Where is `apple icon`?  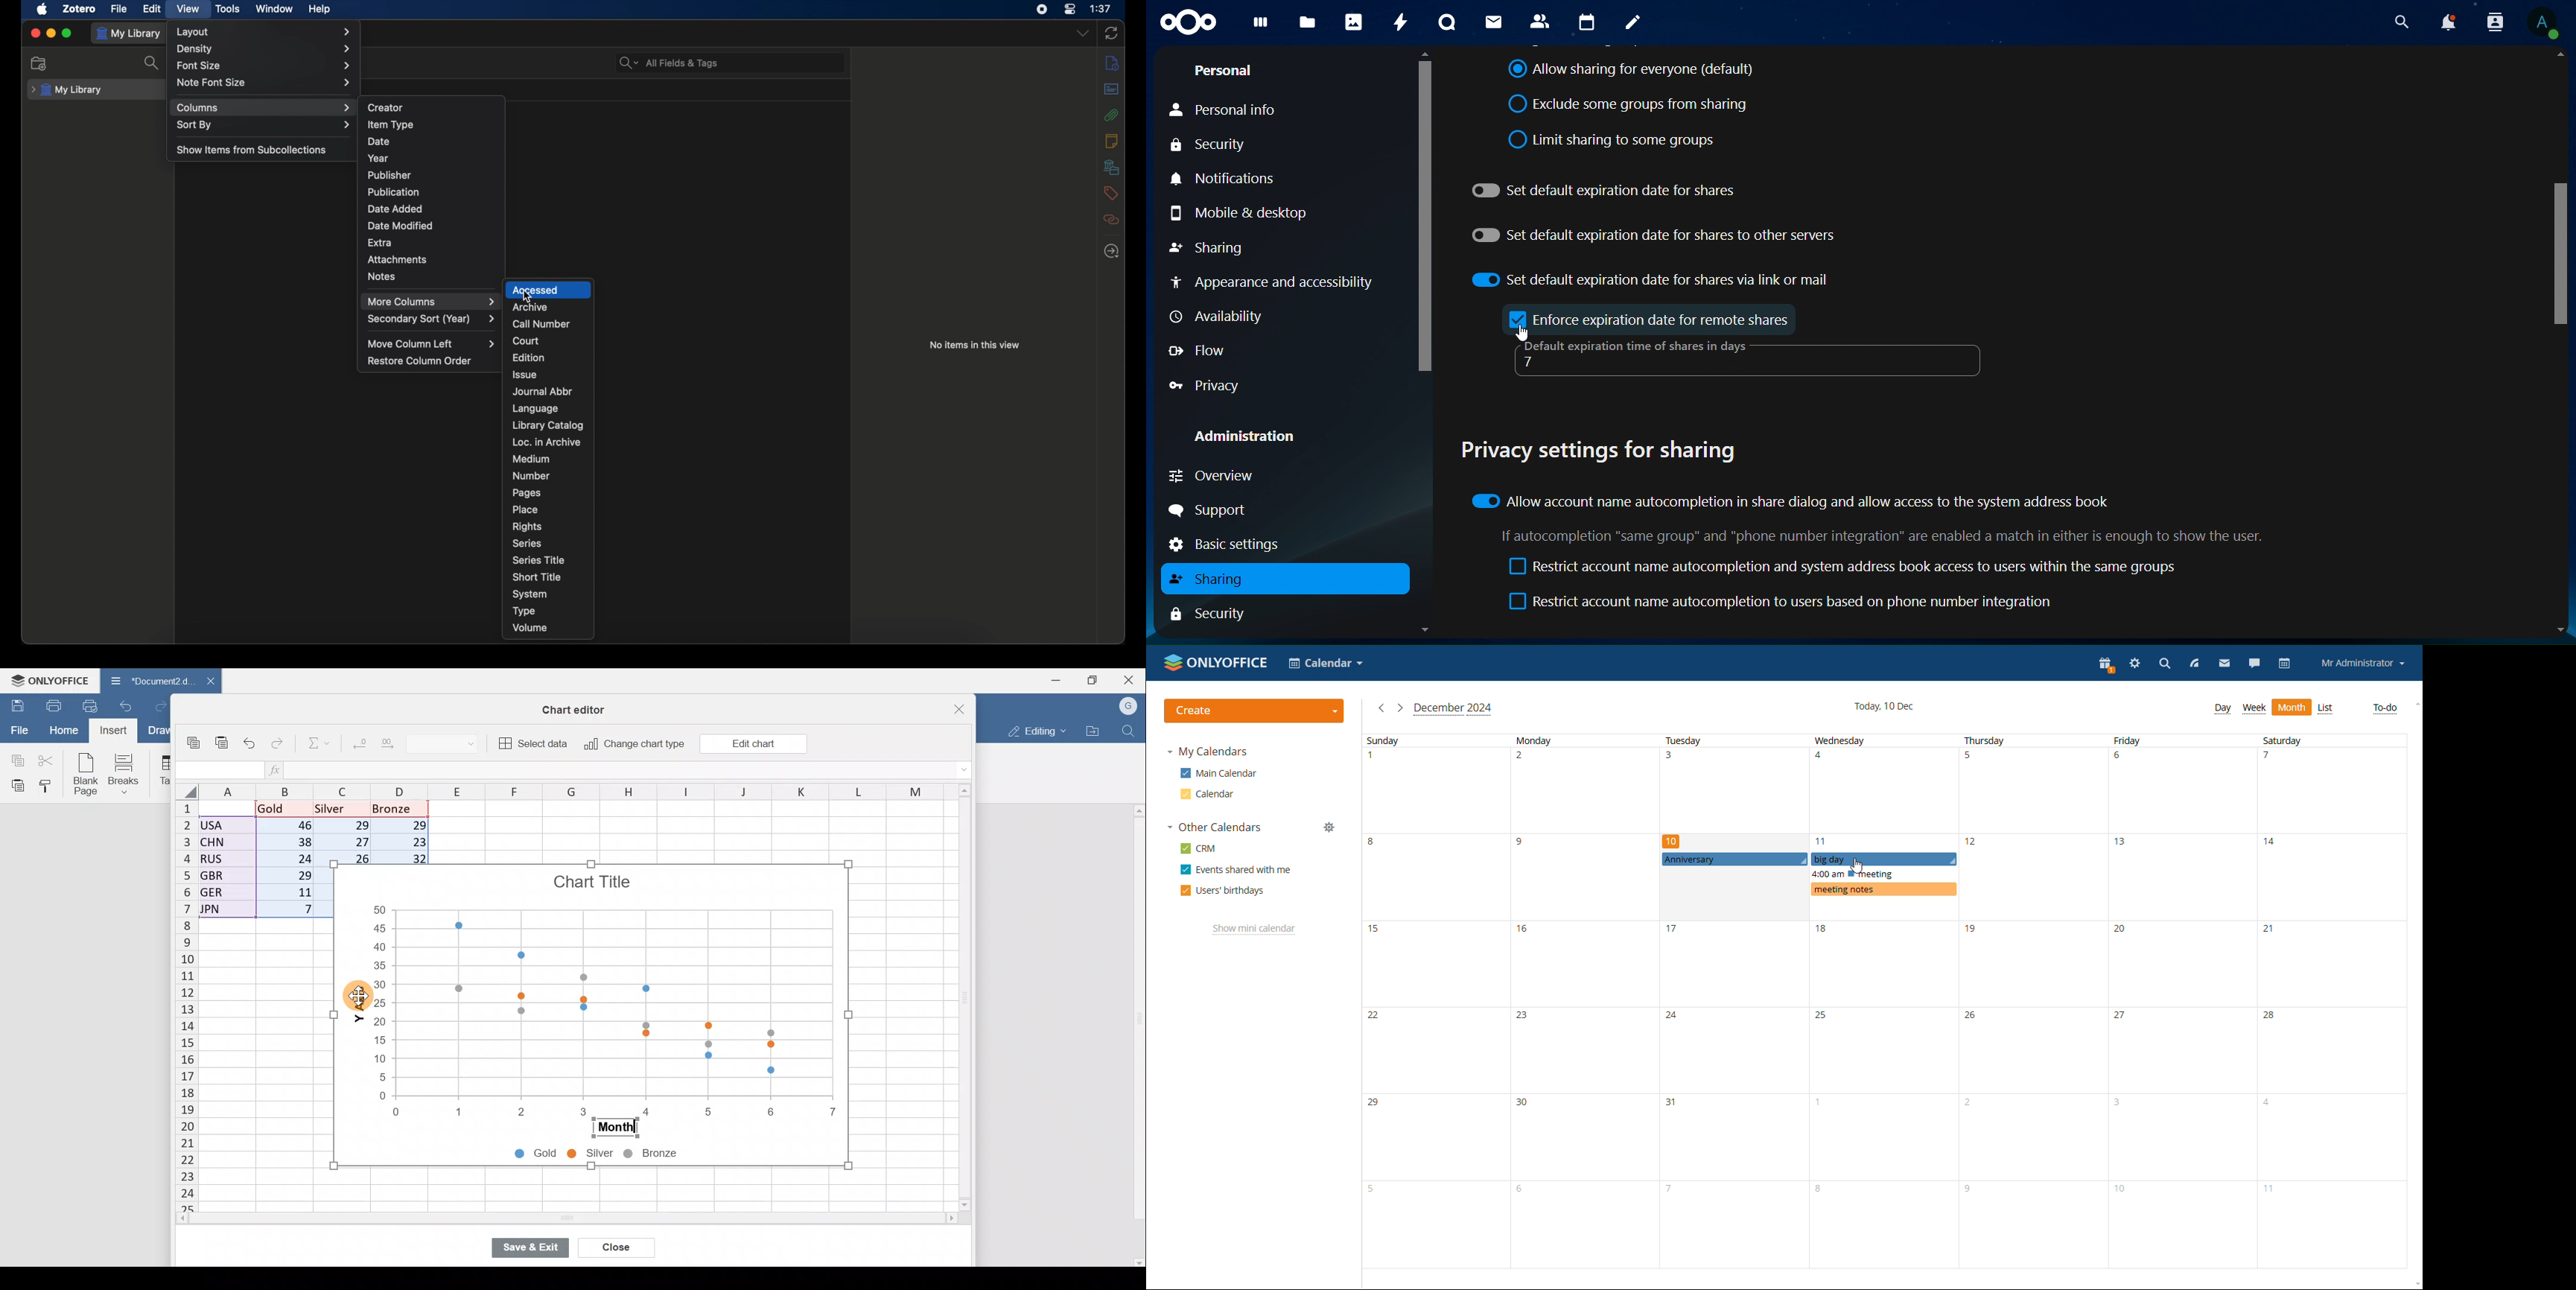
apple icon is located at coordinates (42, 10).